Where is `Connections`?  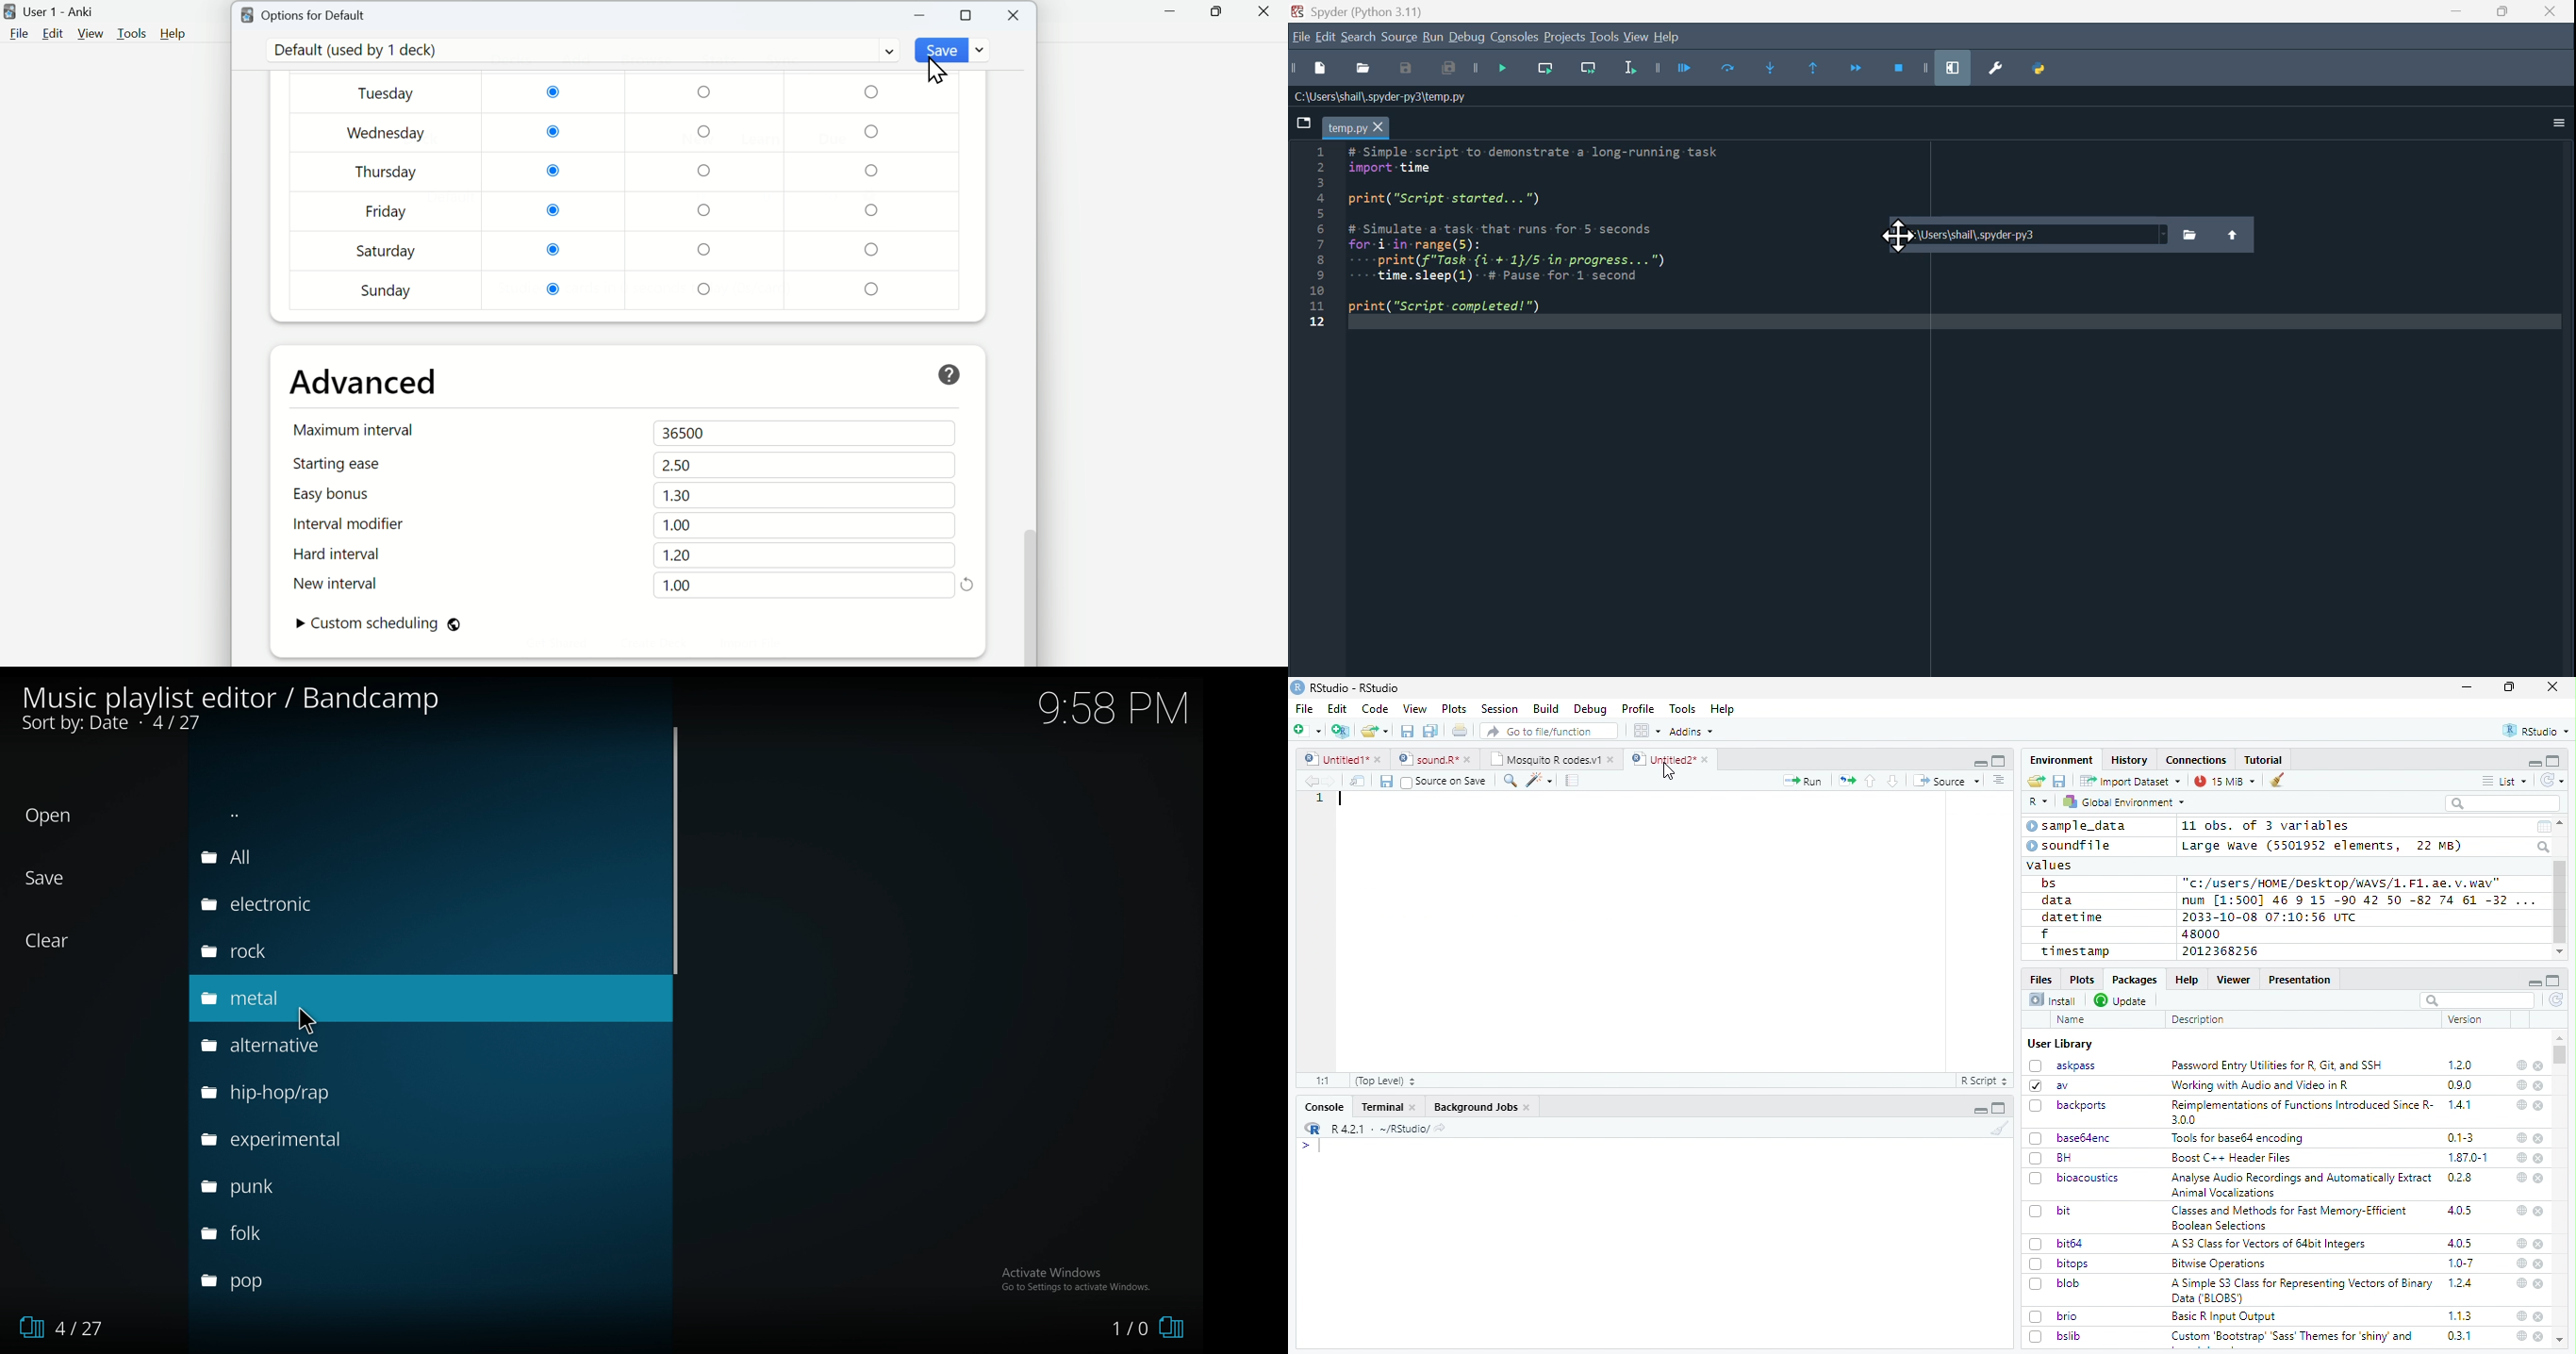 Connections is located at coordinates (2195, 760).